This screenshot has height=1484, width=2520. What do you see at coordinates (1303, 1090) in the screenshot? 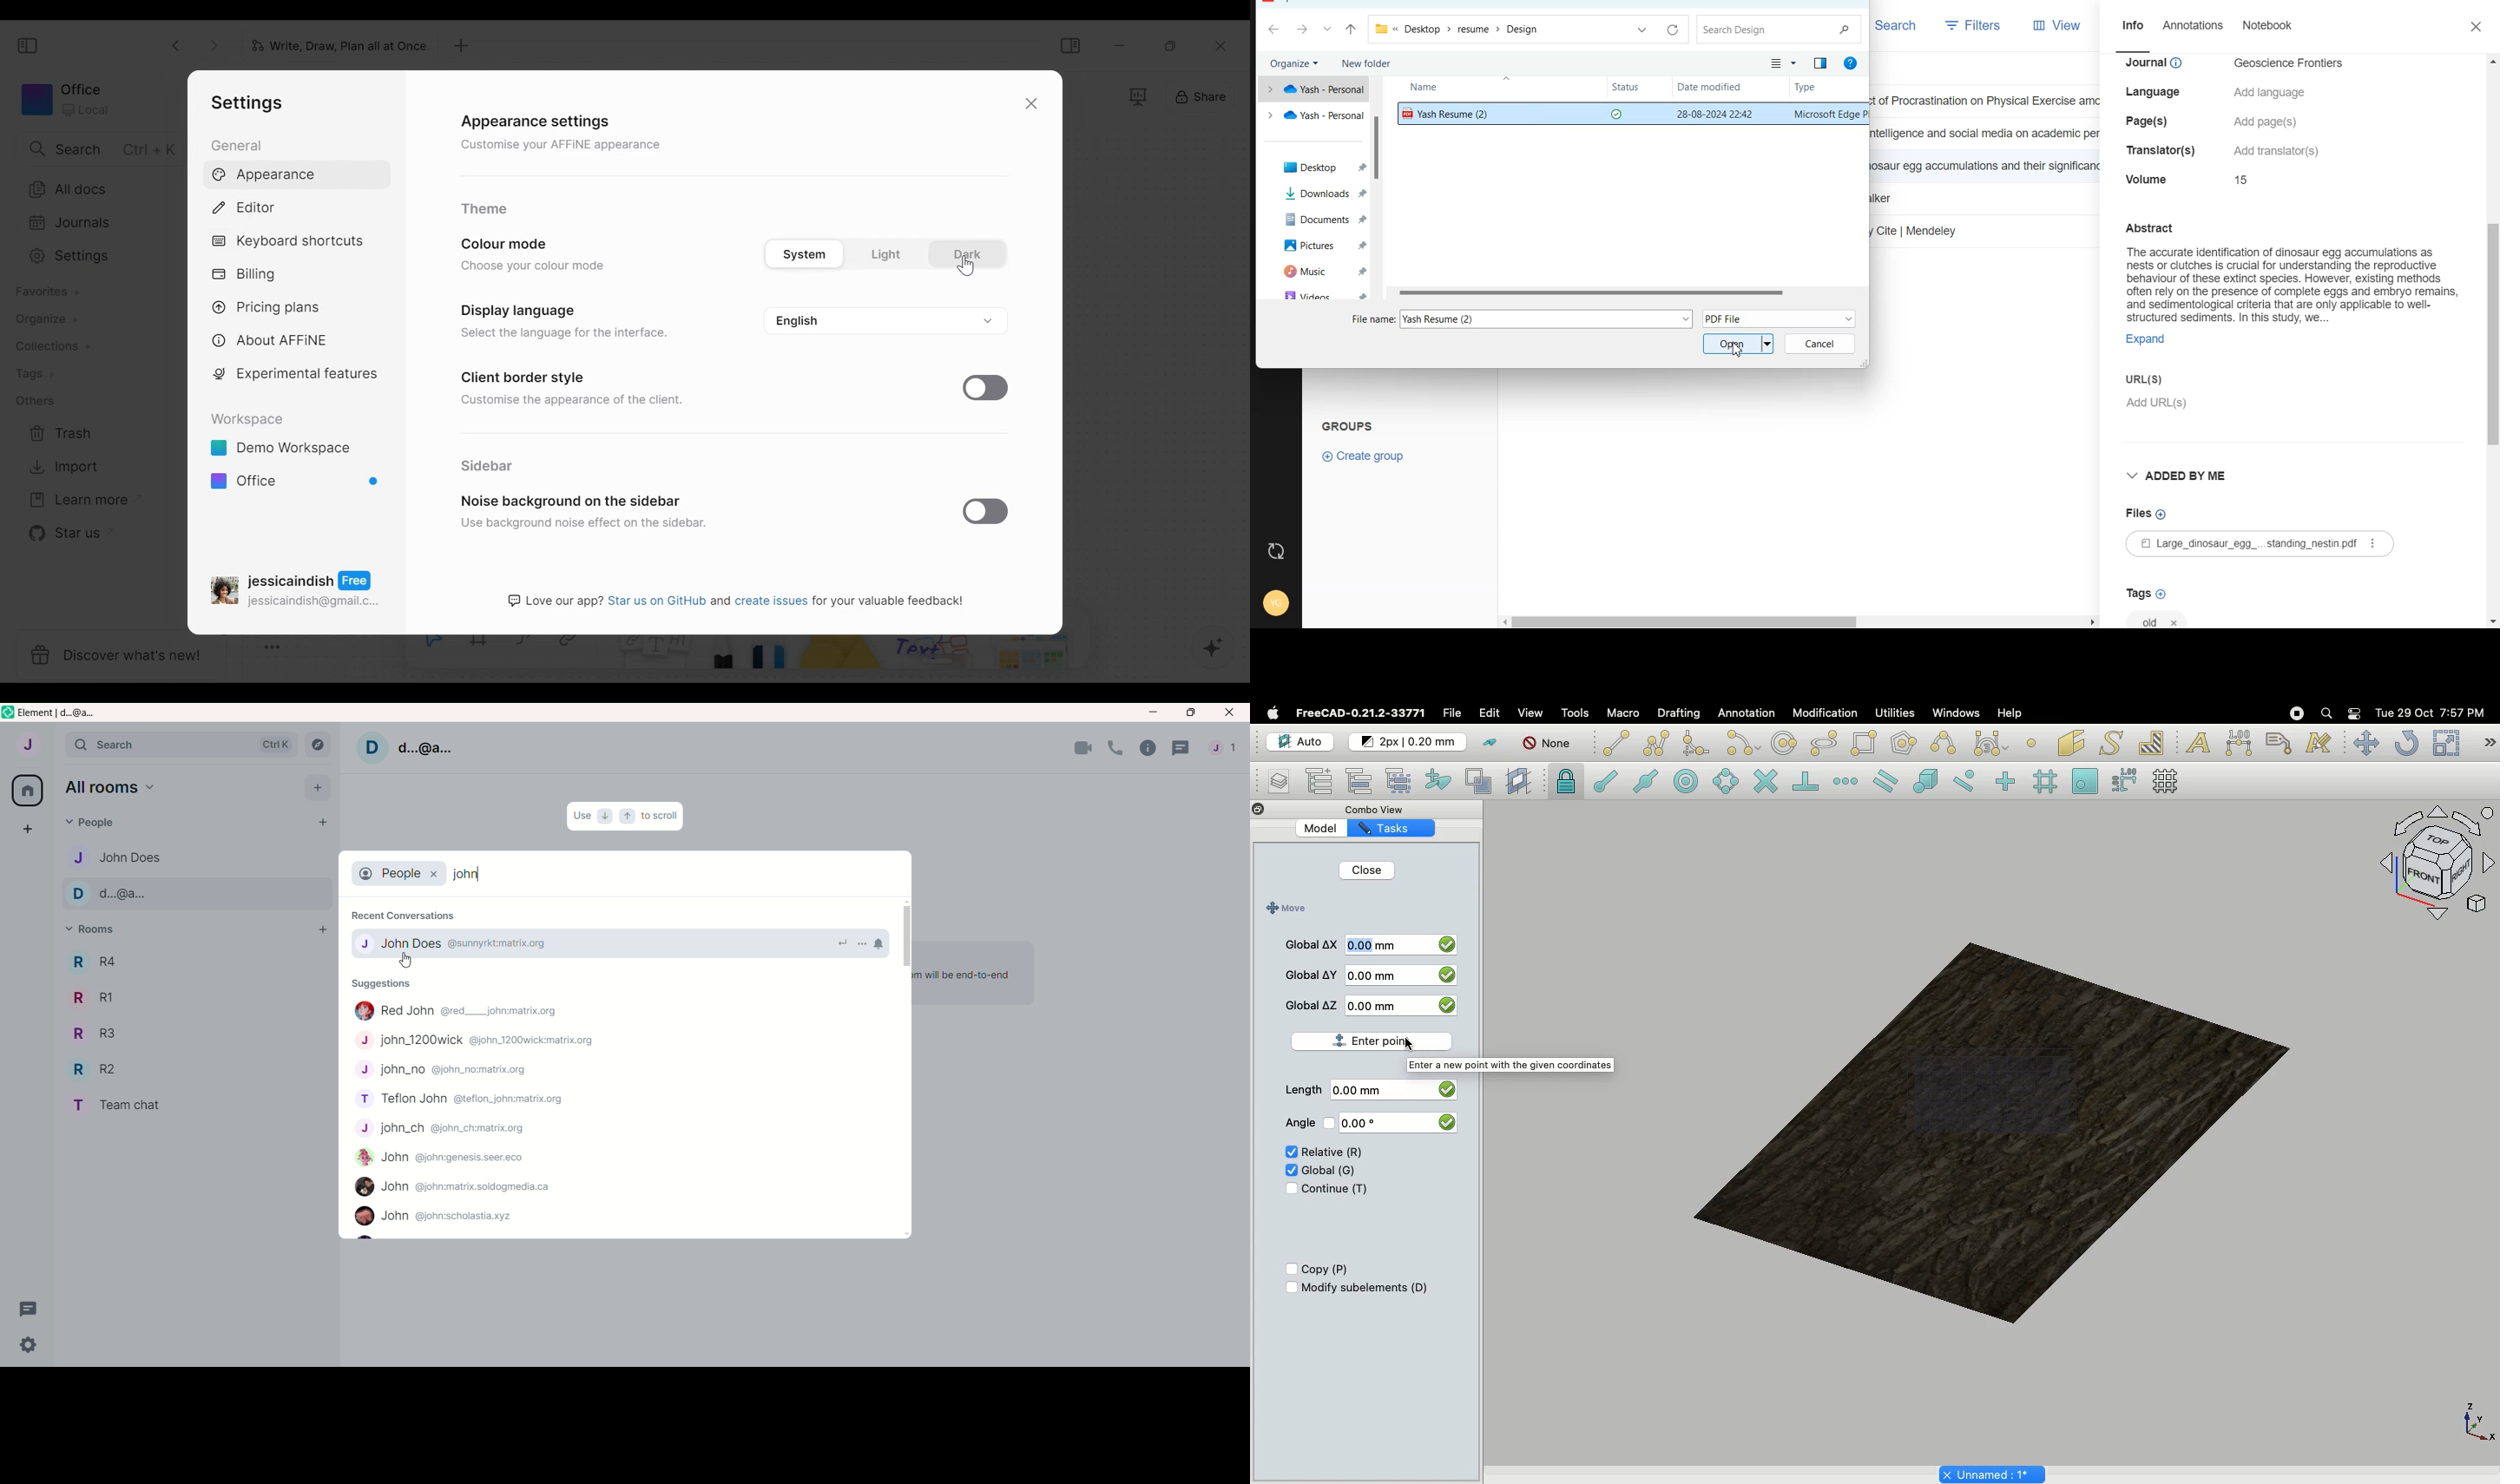
I see `Length` at bounding box center [1303, 1090].